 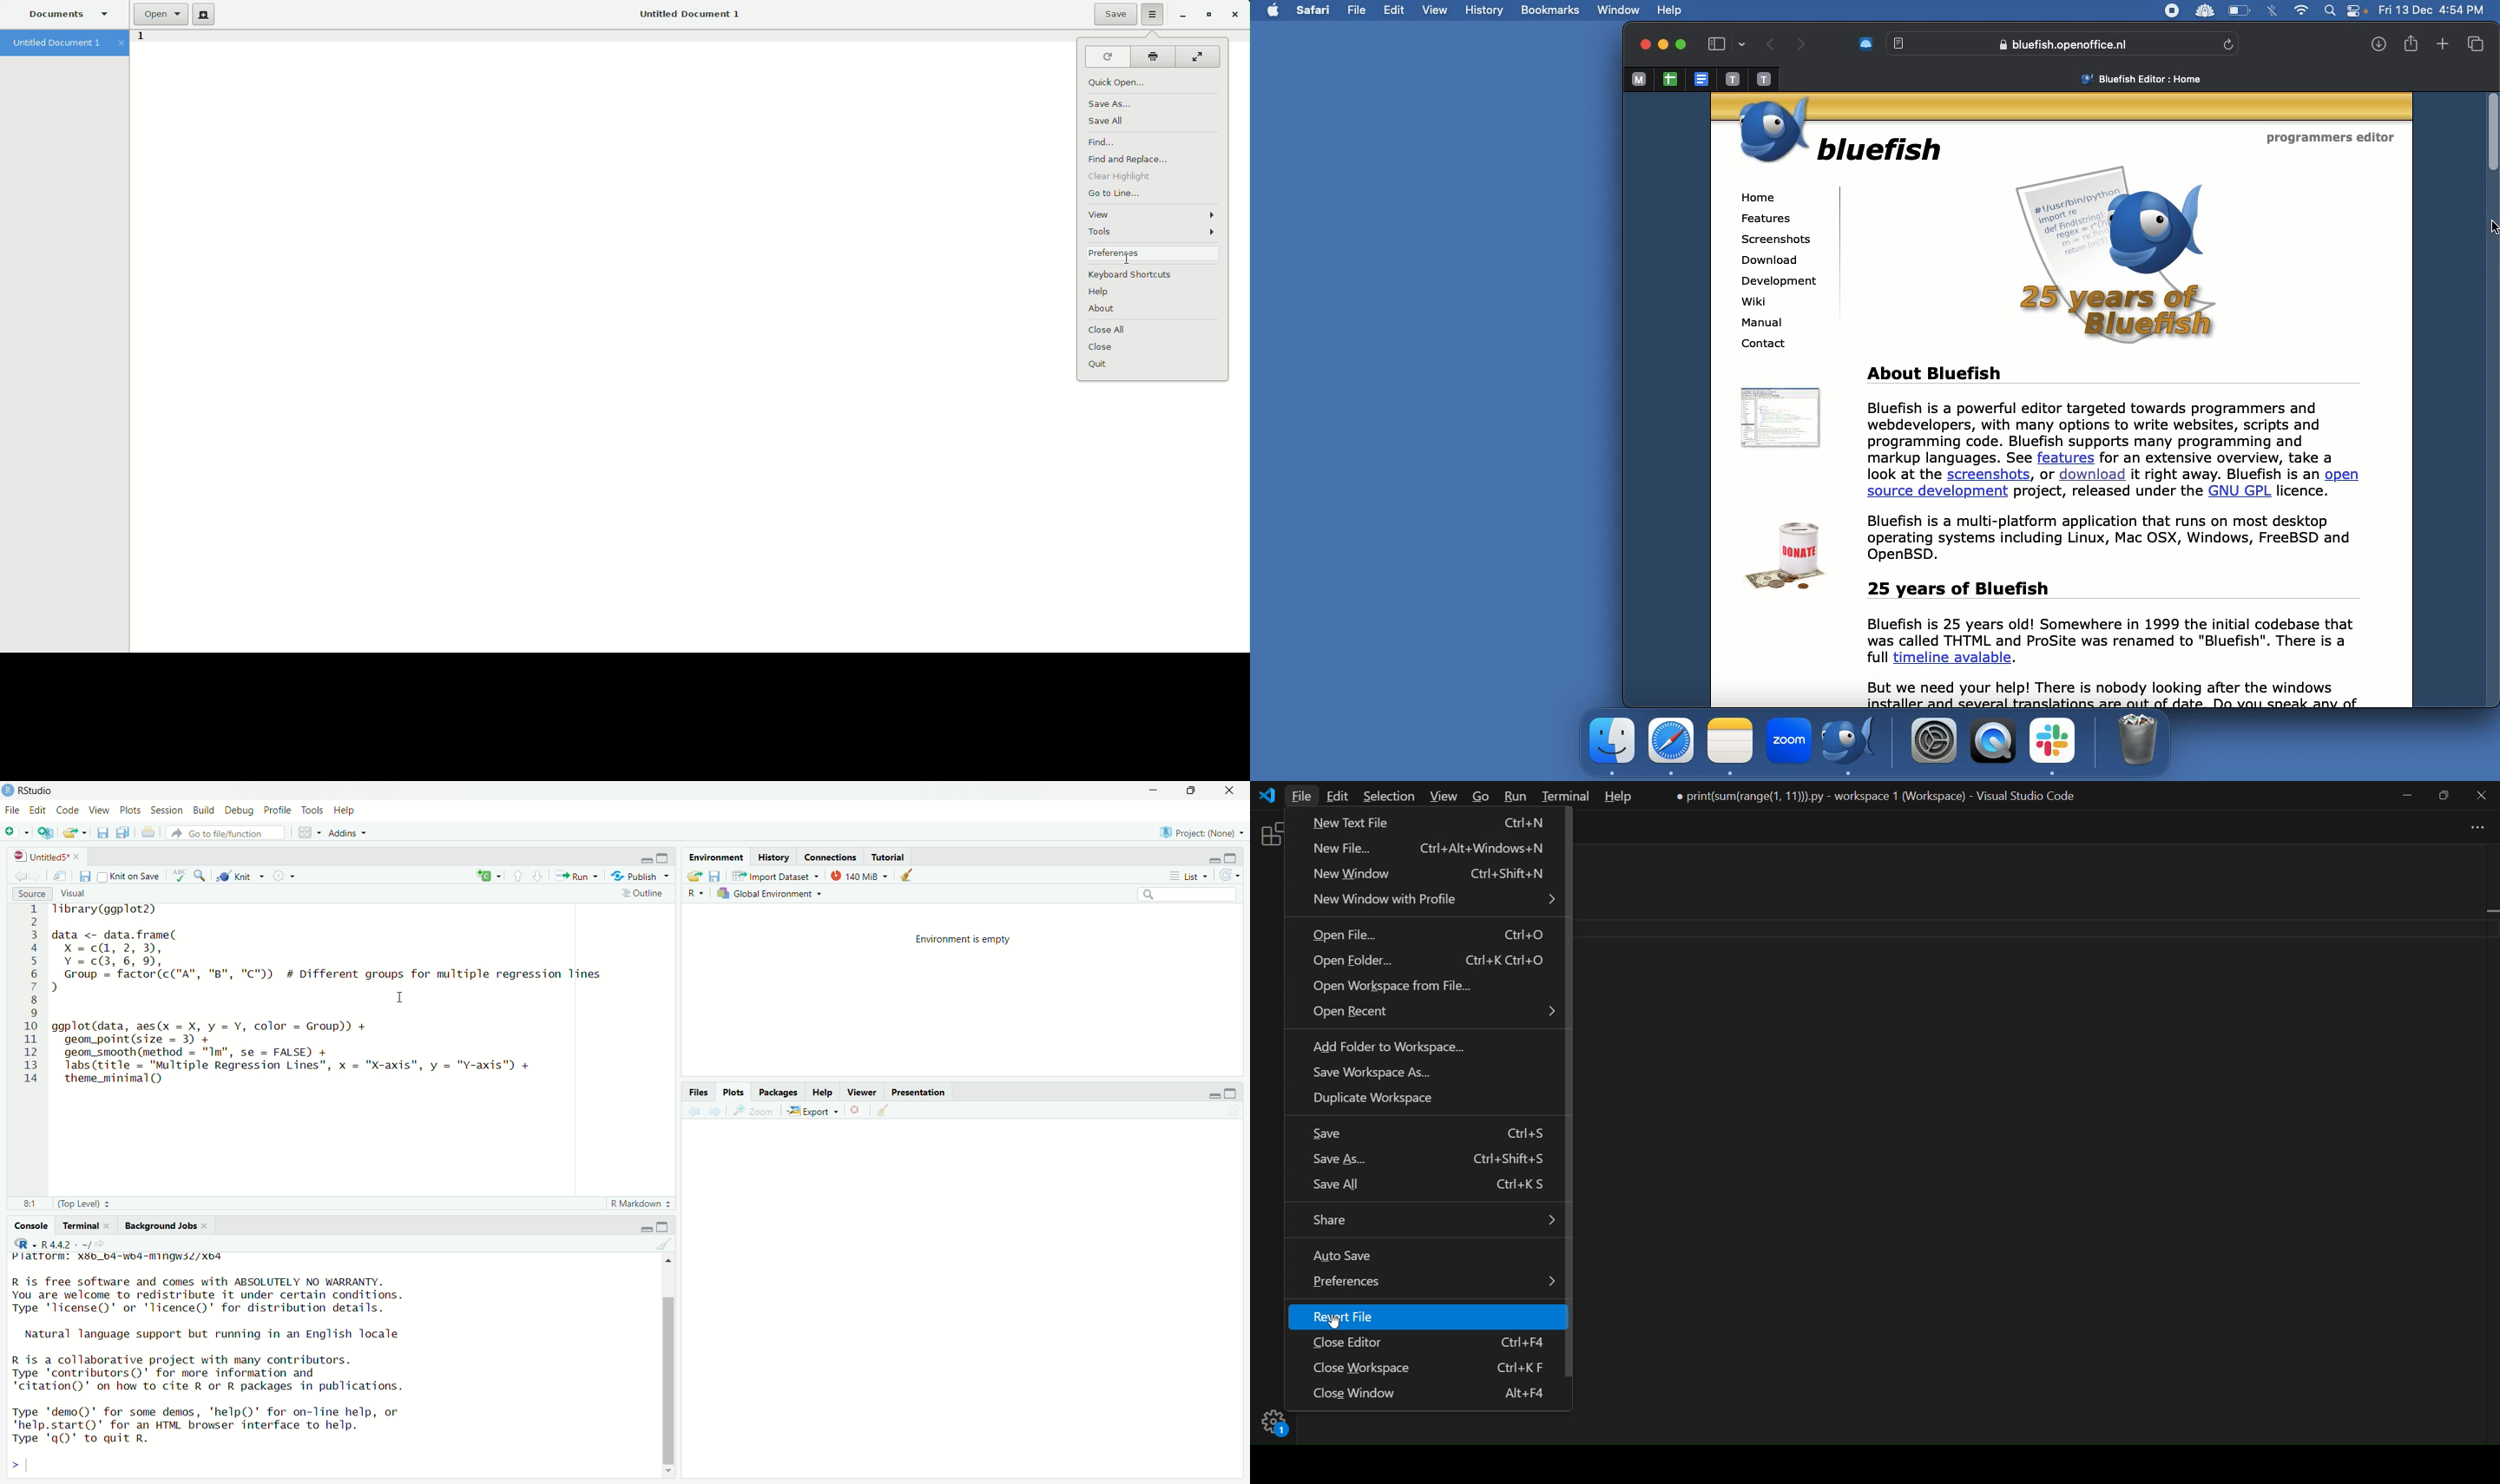 I want to click on Bluetooth, so click(x=2273, y=12).